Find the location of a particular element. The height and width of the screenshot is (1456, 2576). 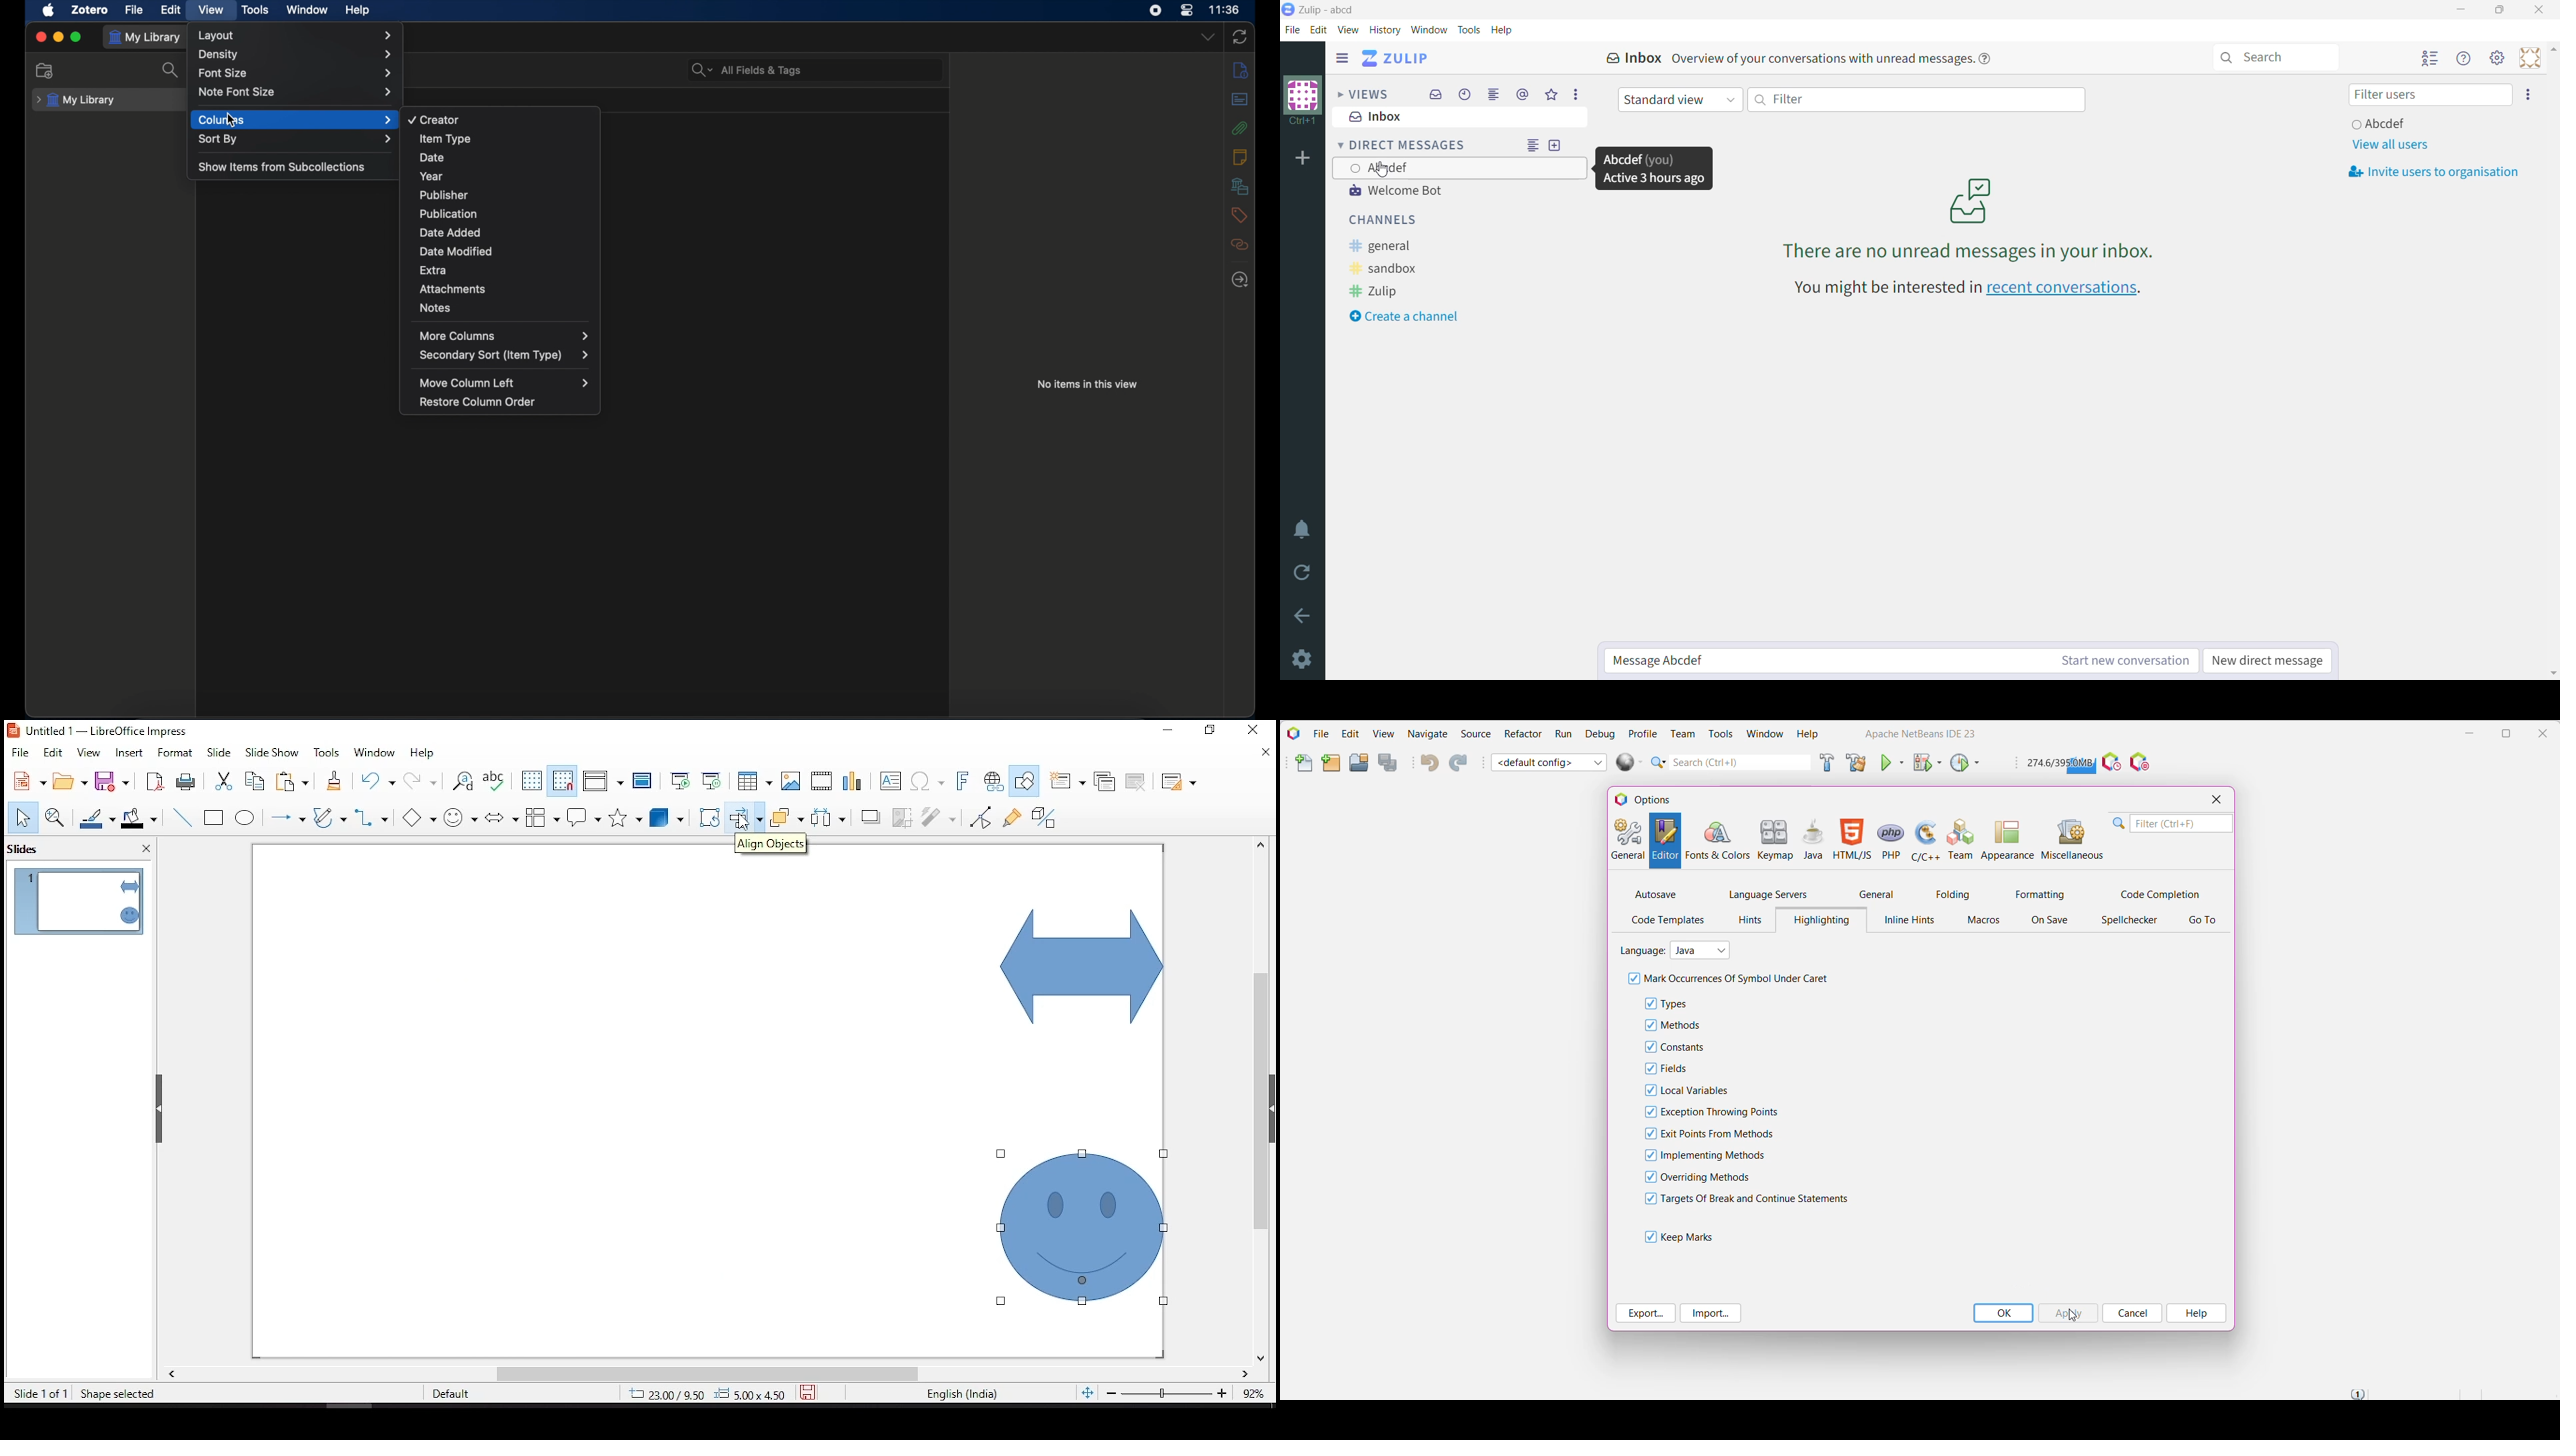

file is located at coordinates (20, 751).